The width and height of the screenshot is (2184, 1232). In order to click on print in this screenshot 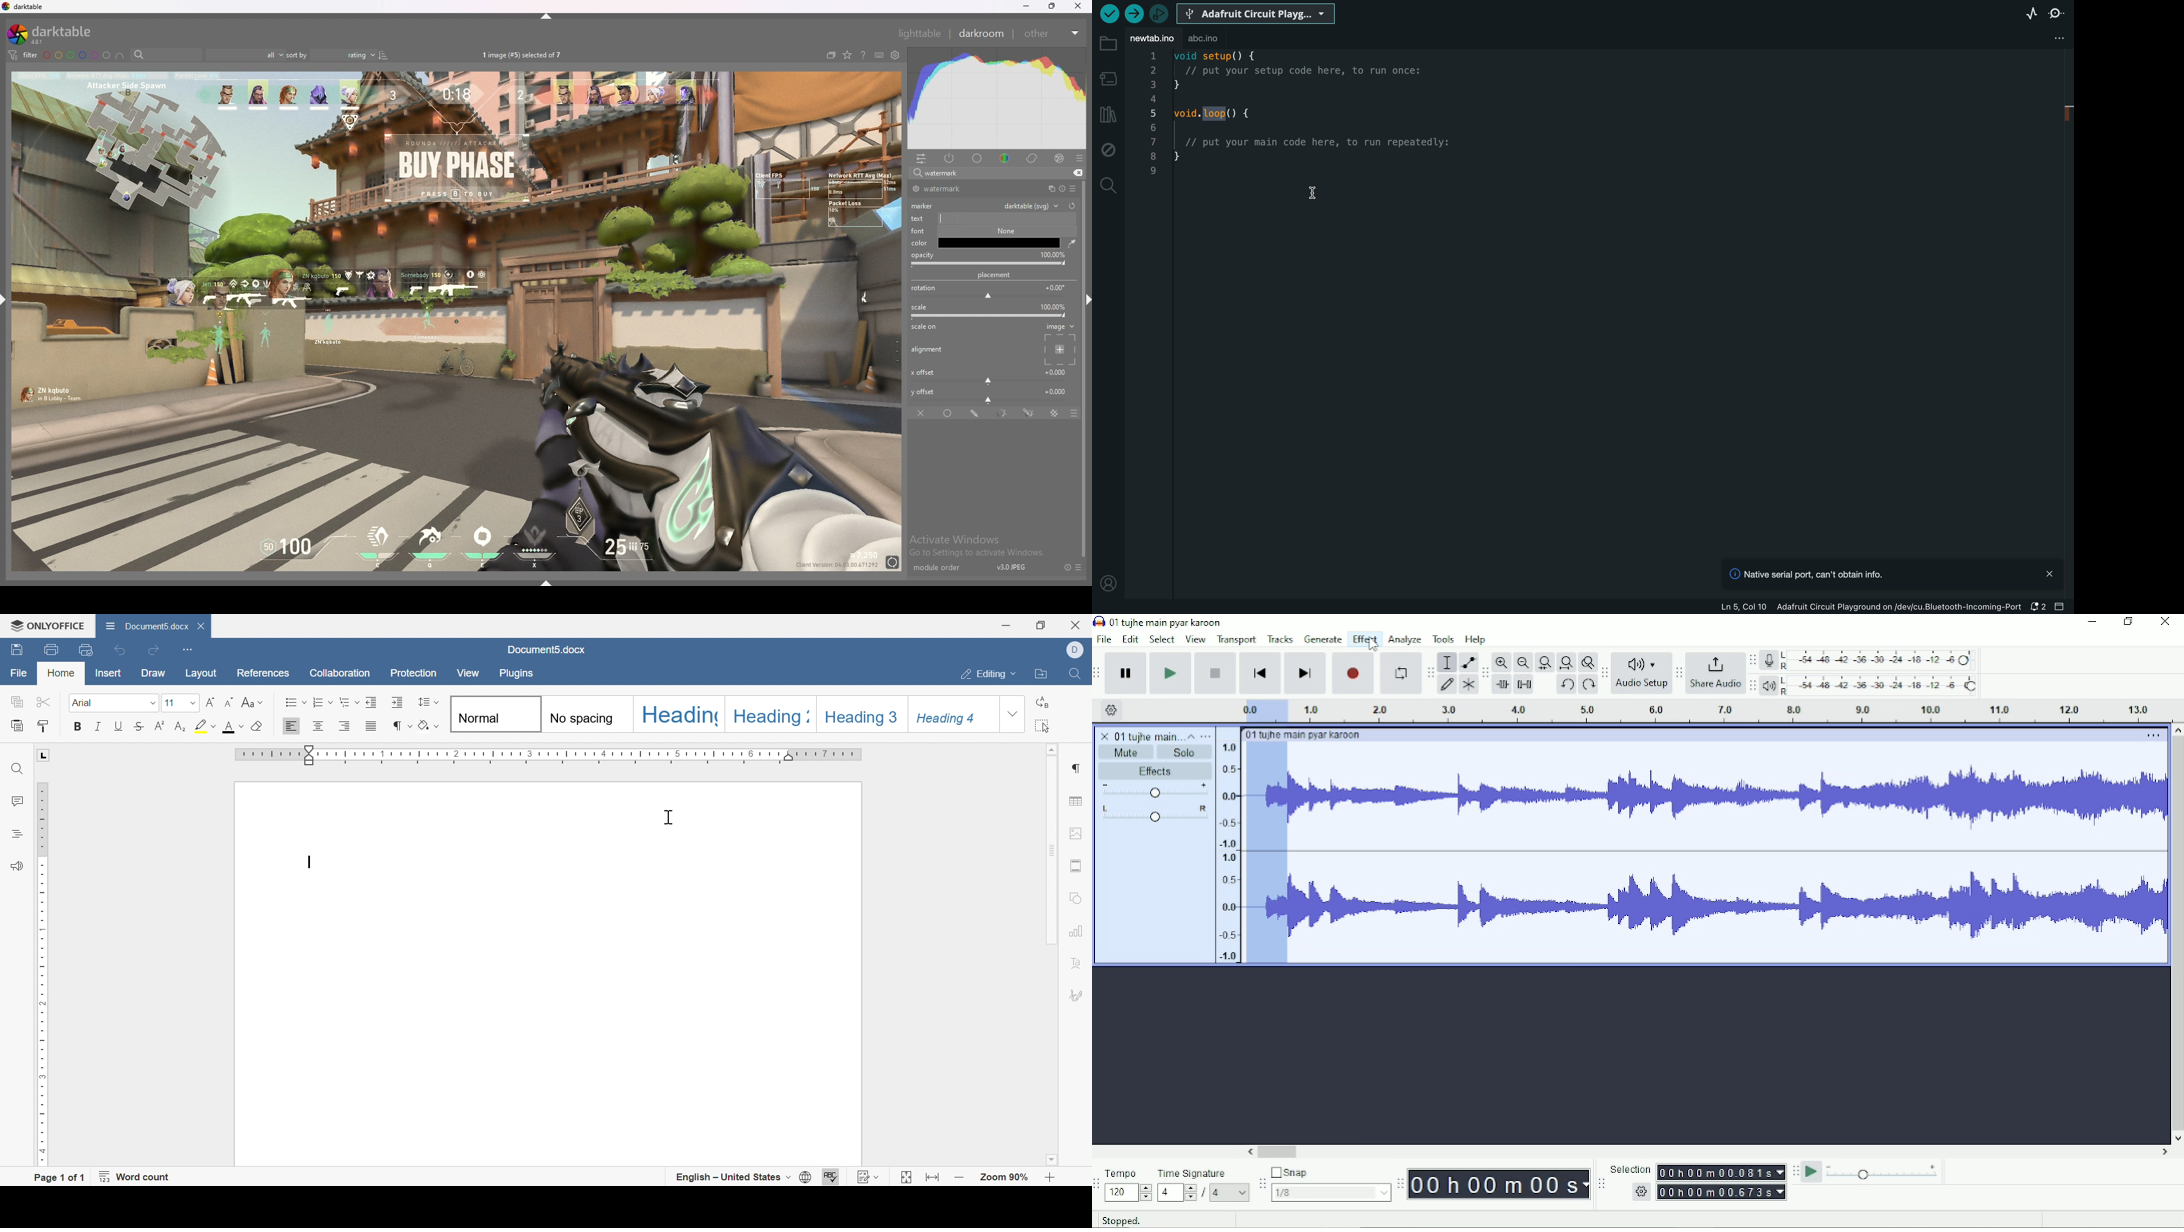, I will do `click(51, 650)`.